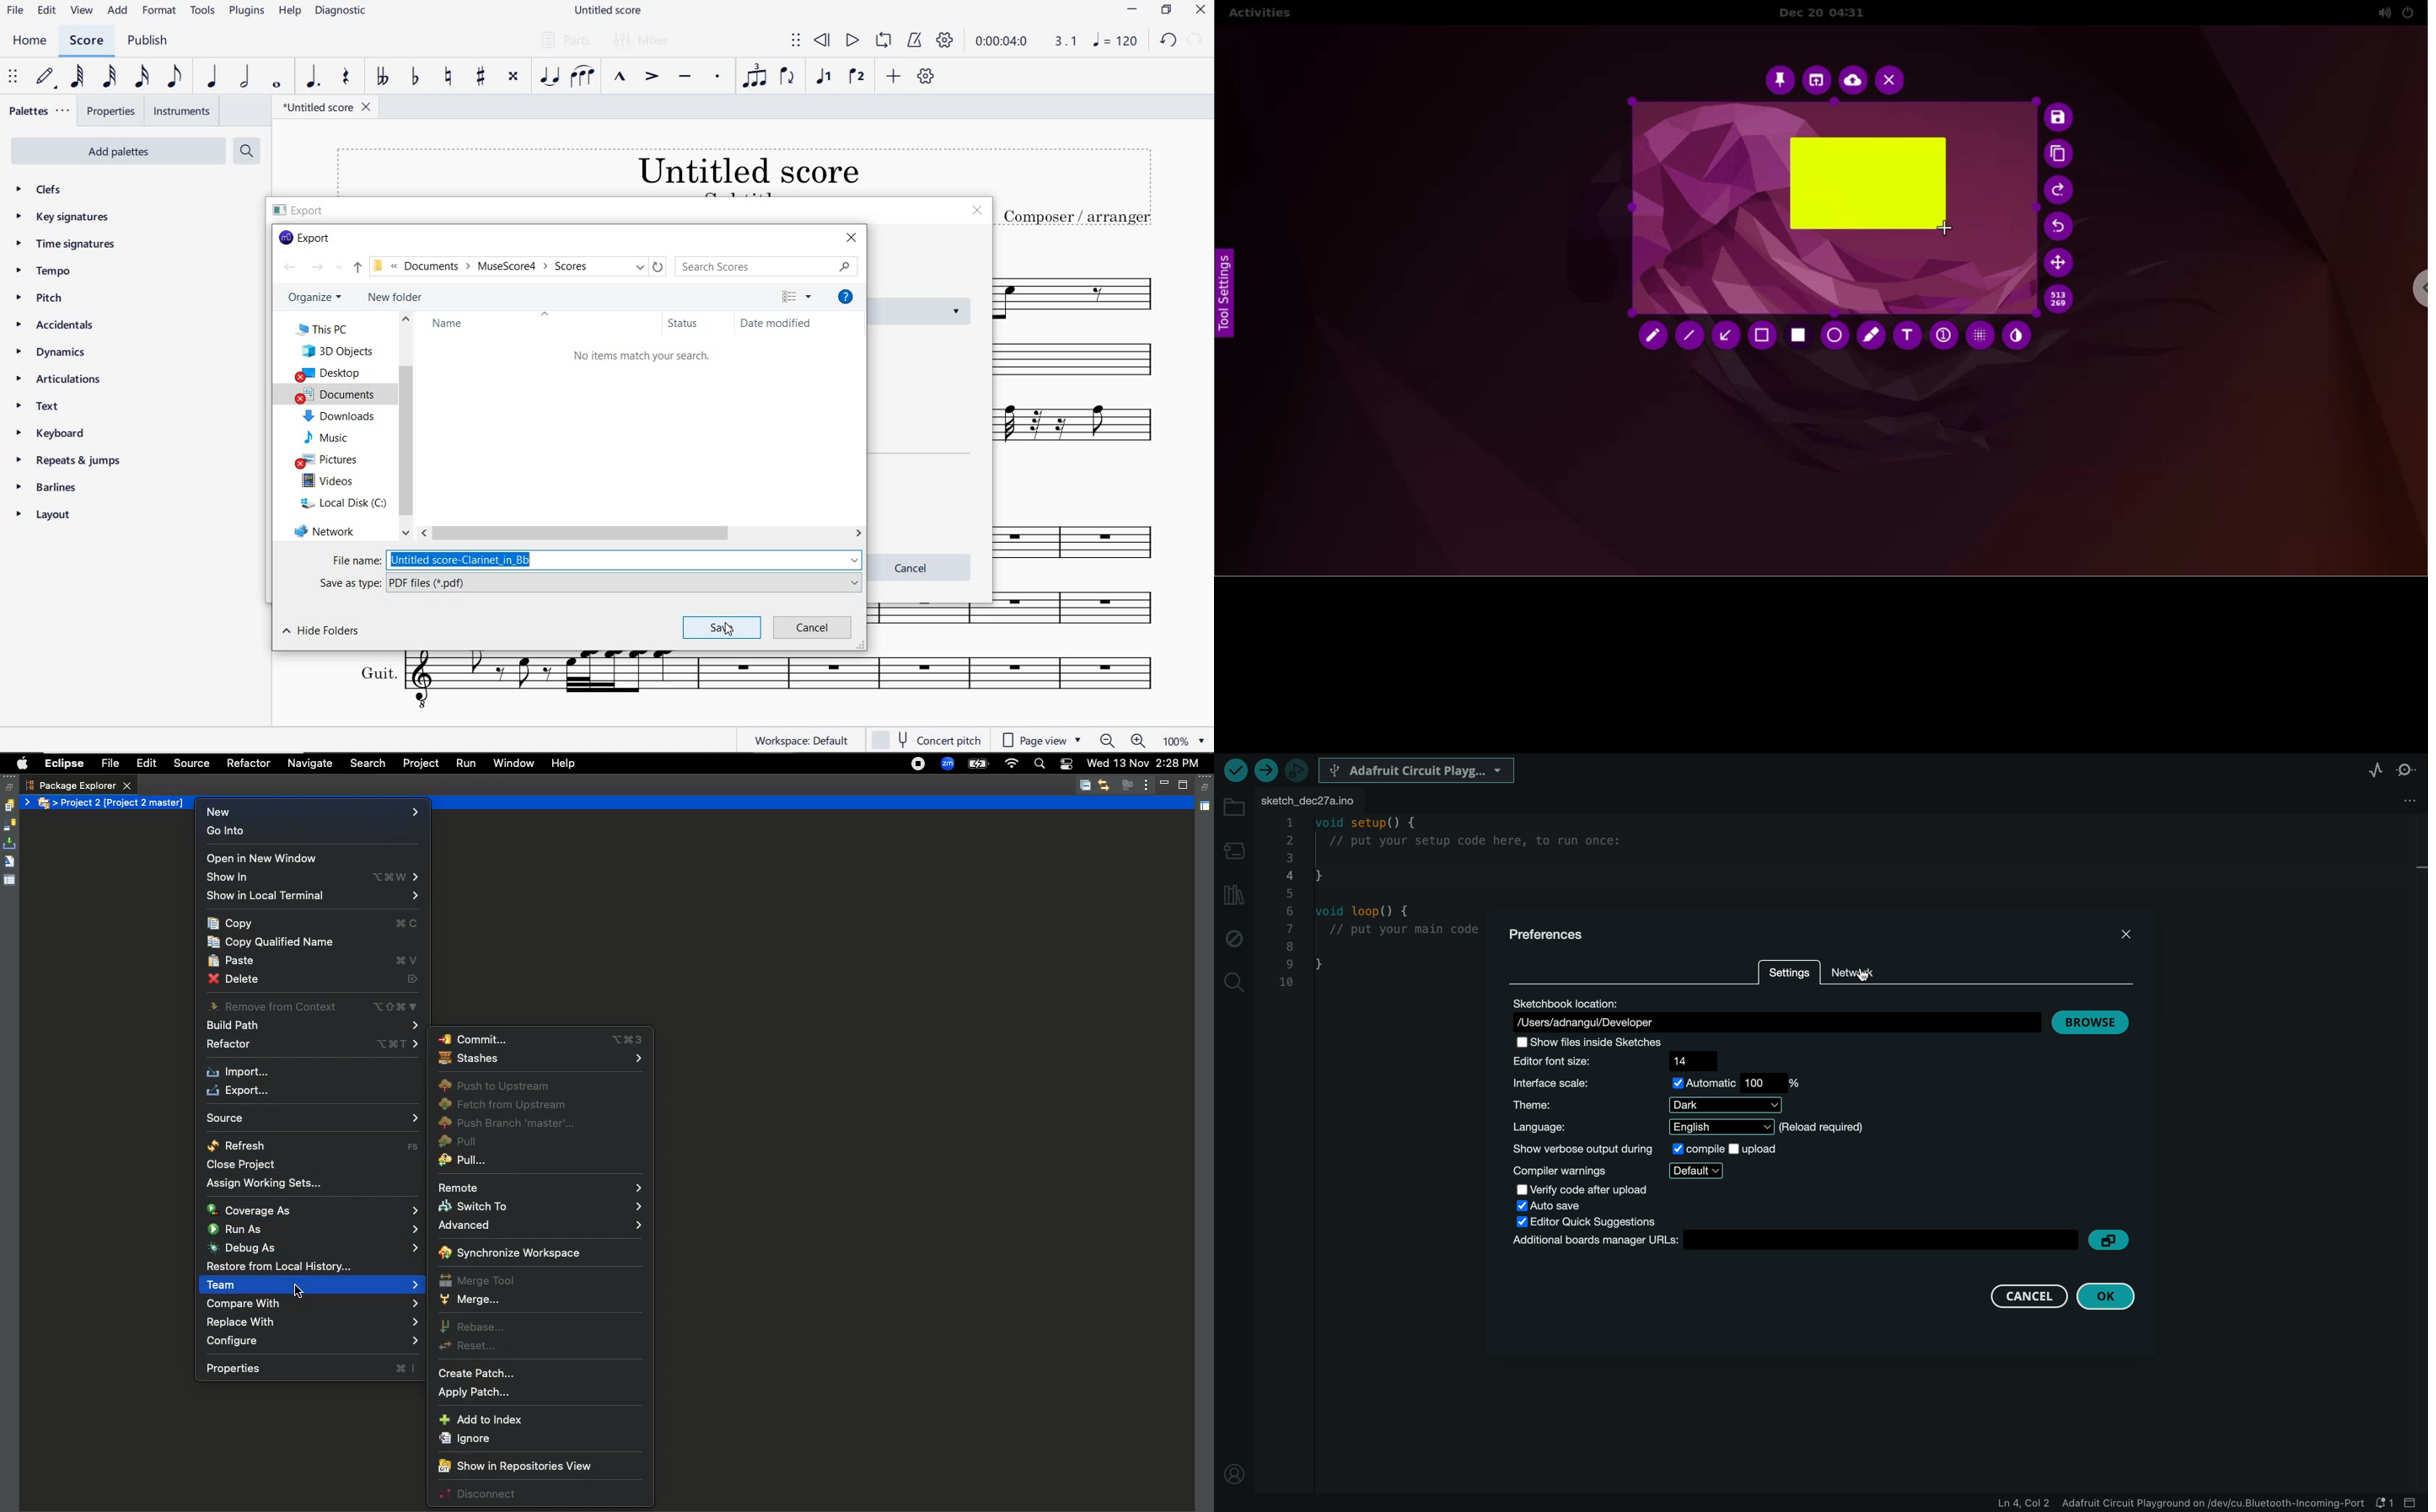 The image size is (2436, 1512). I want to click on Paste , so click(314, 961).